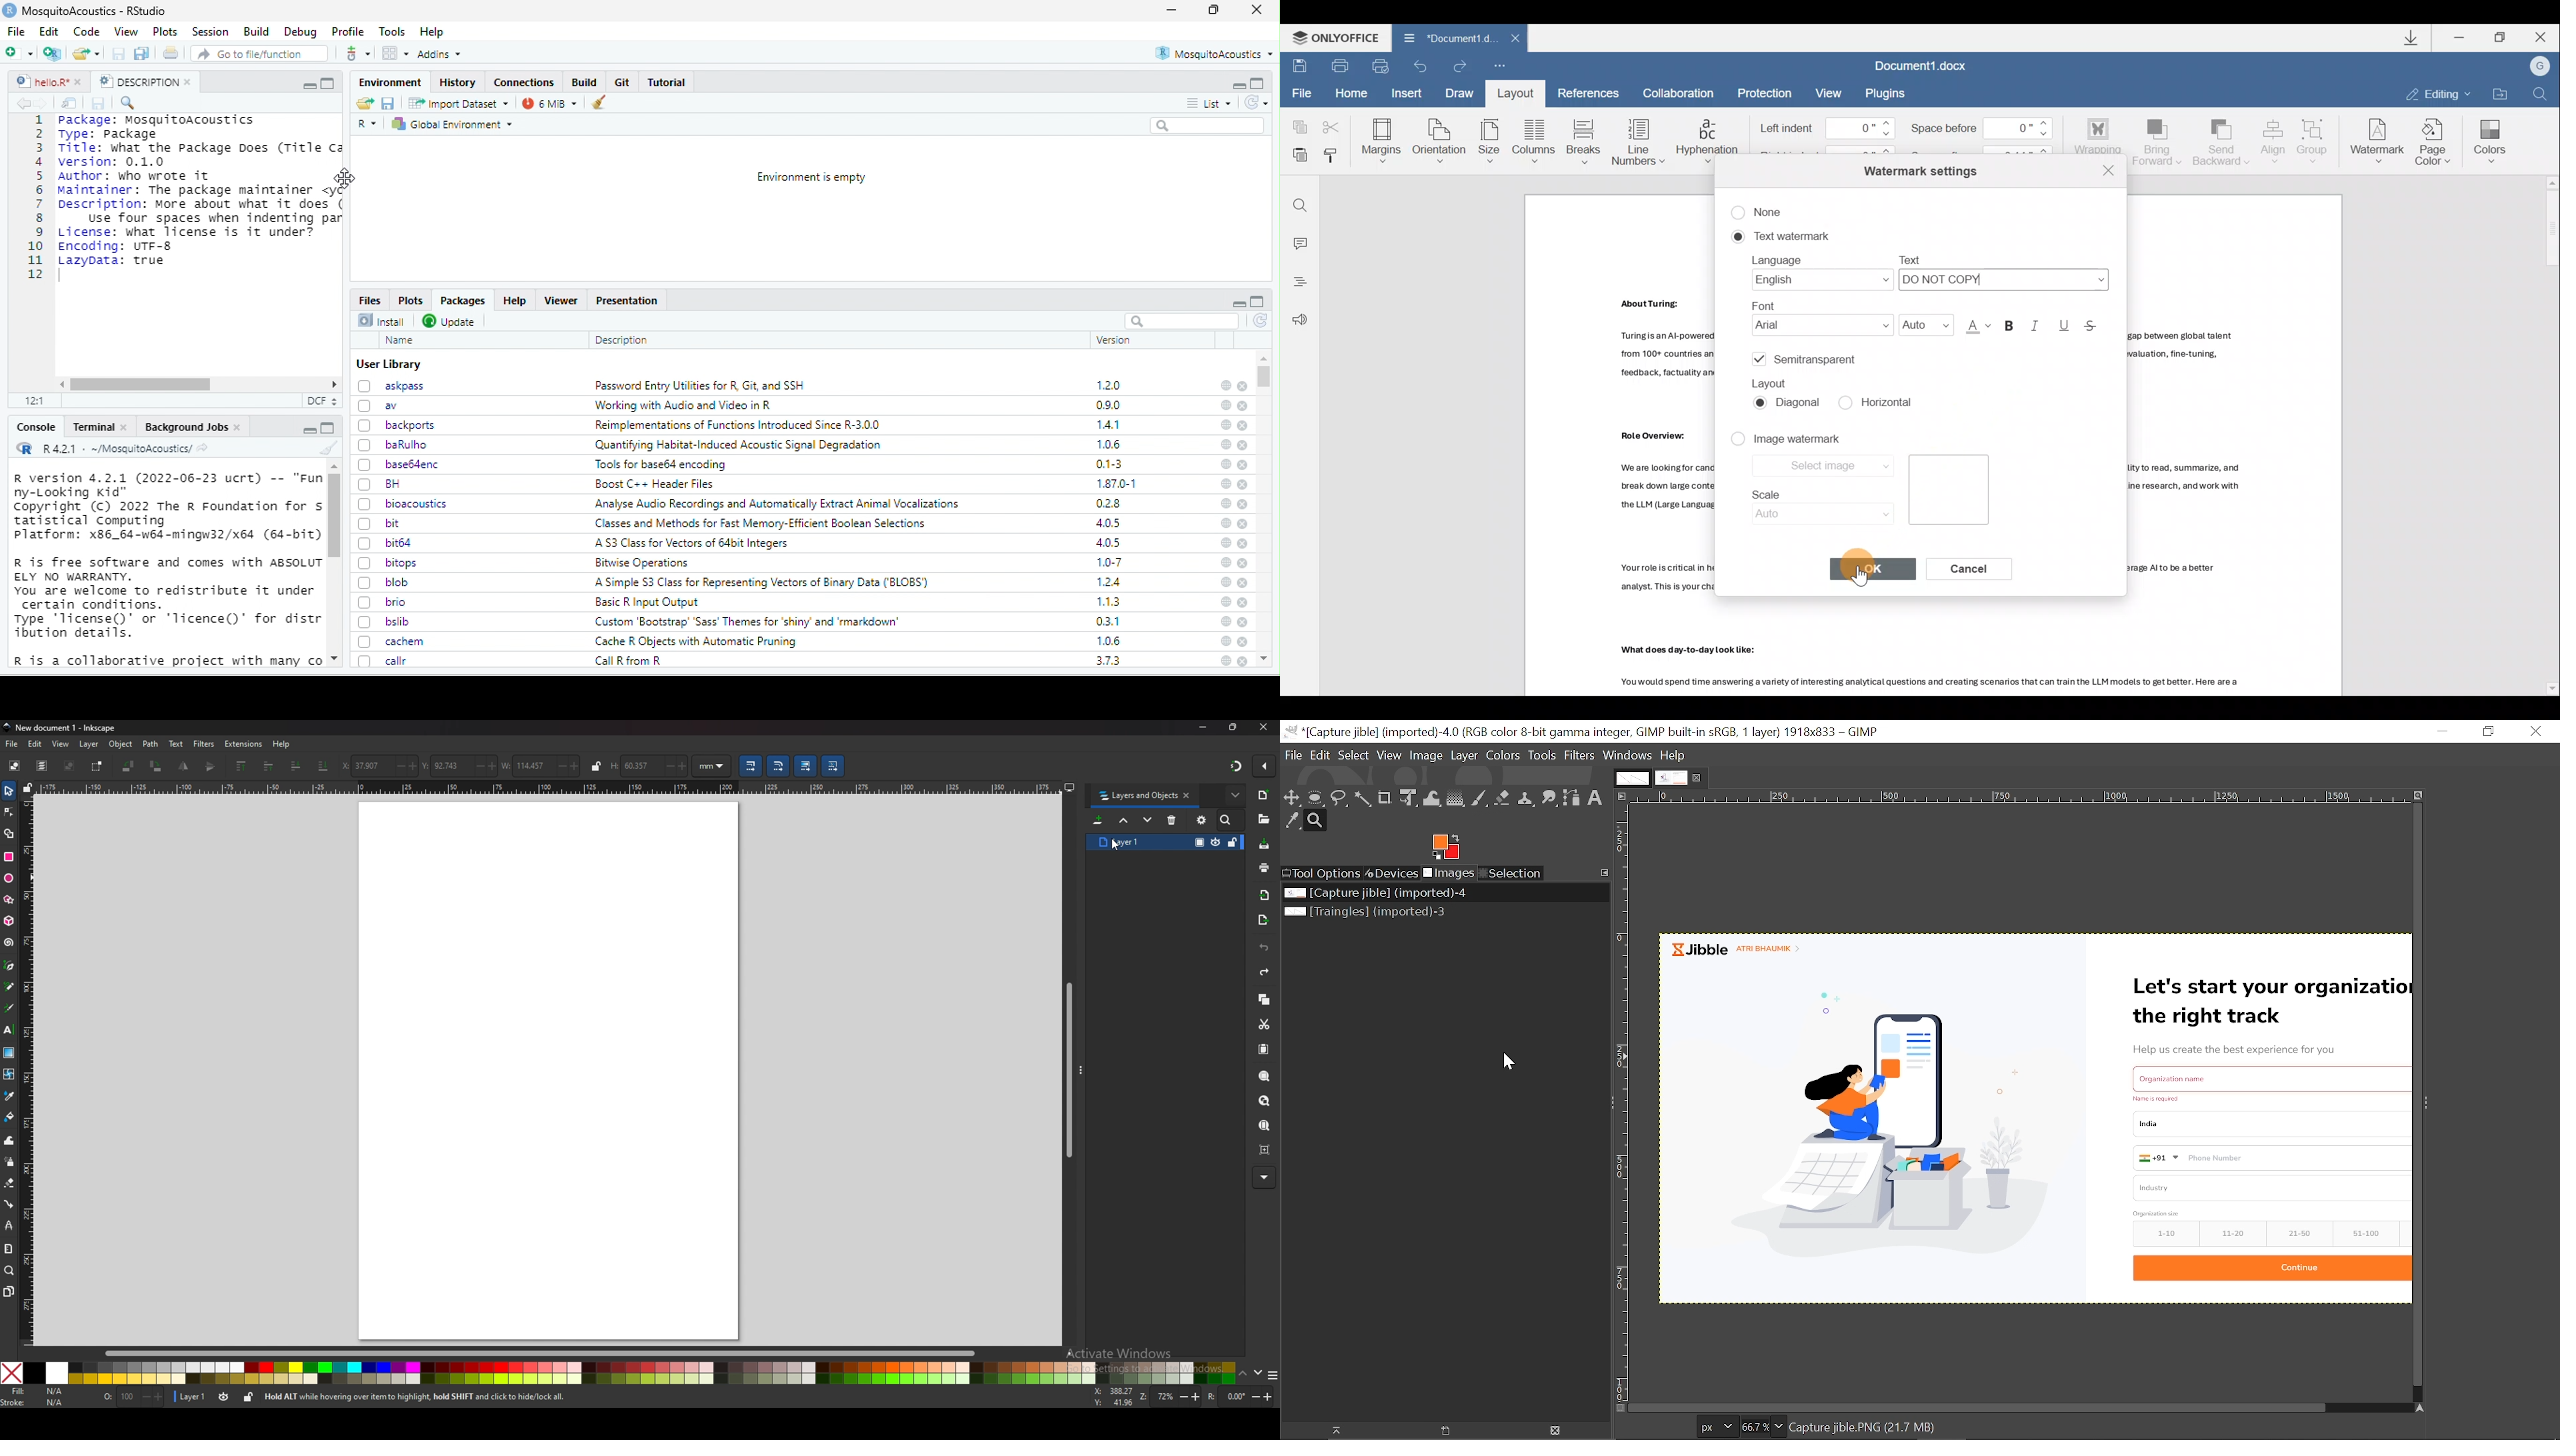 The image size is (2576, 1456). Describe the element at coordinates (1114, 340) in the screenshot. I see `version` at that location.